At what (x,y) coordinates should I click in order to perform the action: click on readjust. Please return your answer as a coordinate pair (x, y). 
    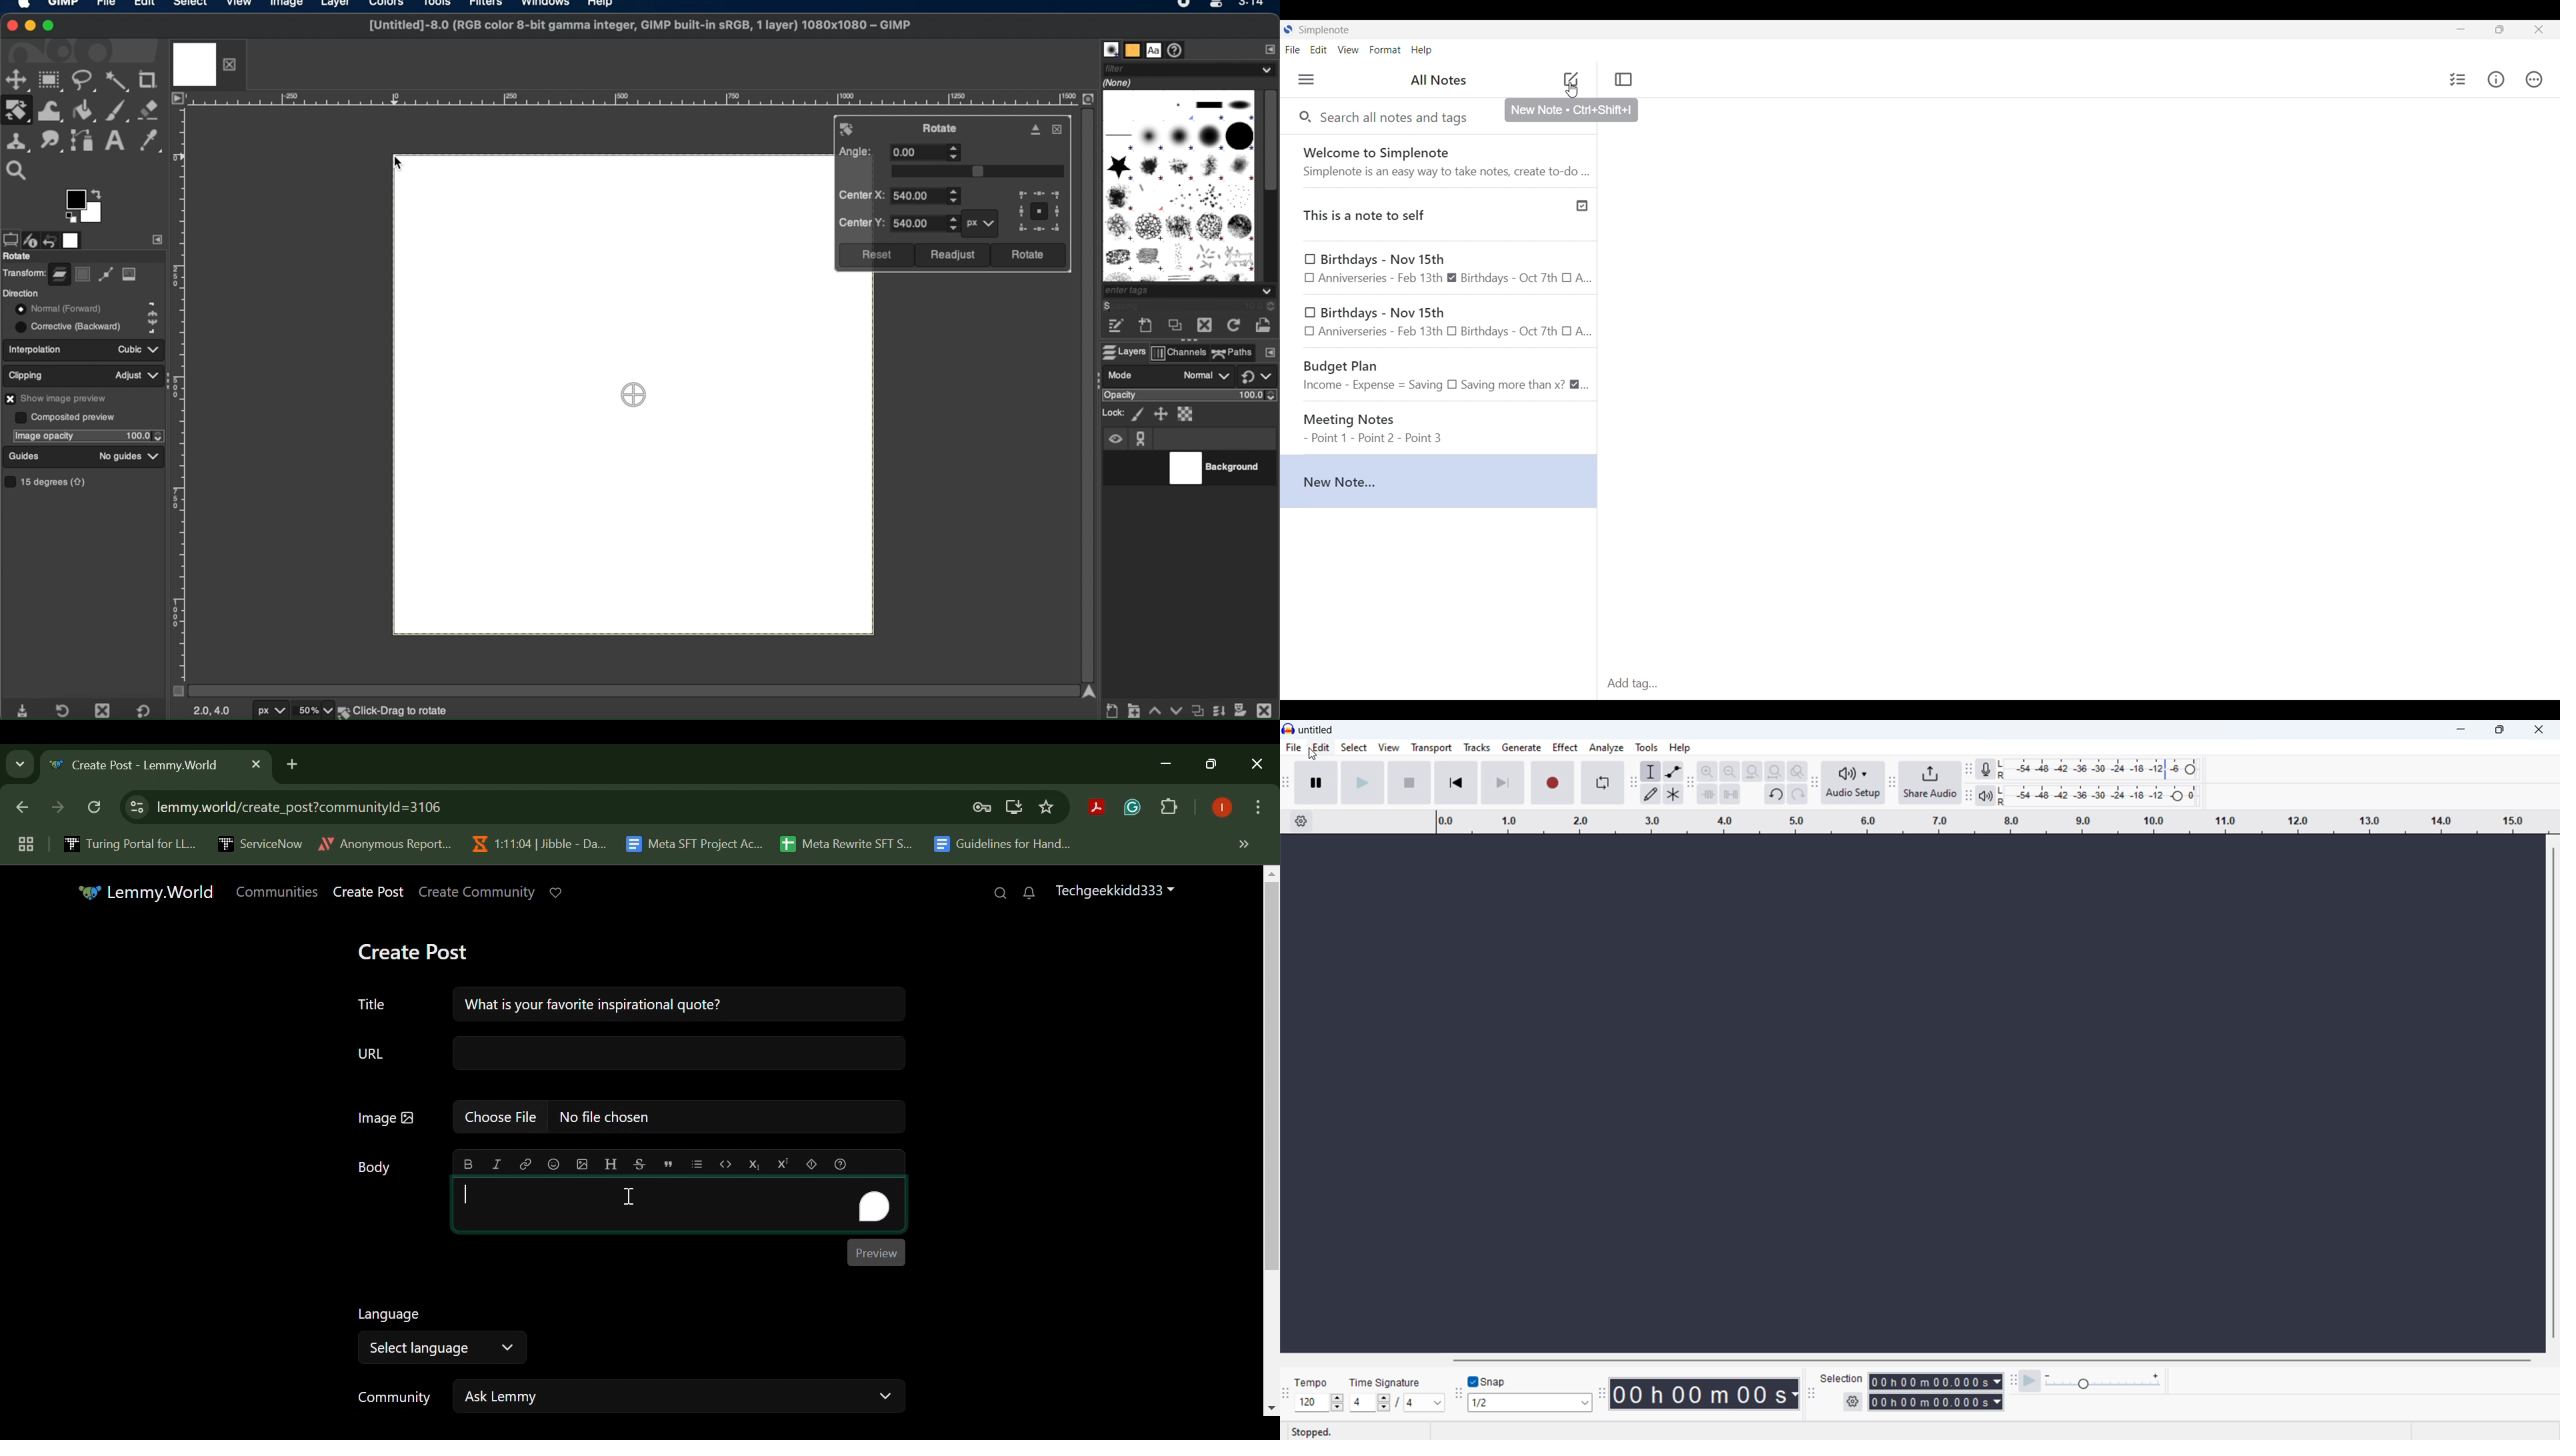
    Looking at the image, I should click on (953, 255).